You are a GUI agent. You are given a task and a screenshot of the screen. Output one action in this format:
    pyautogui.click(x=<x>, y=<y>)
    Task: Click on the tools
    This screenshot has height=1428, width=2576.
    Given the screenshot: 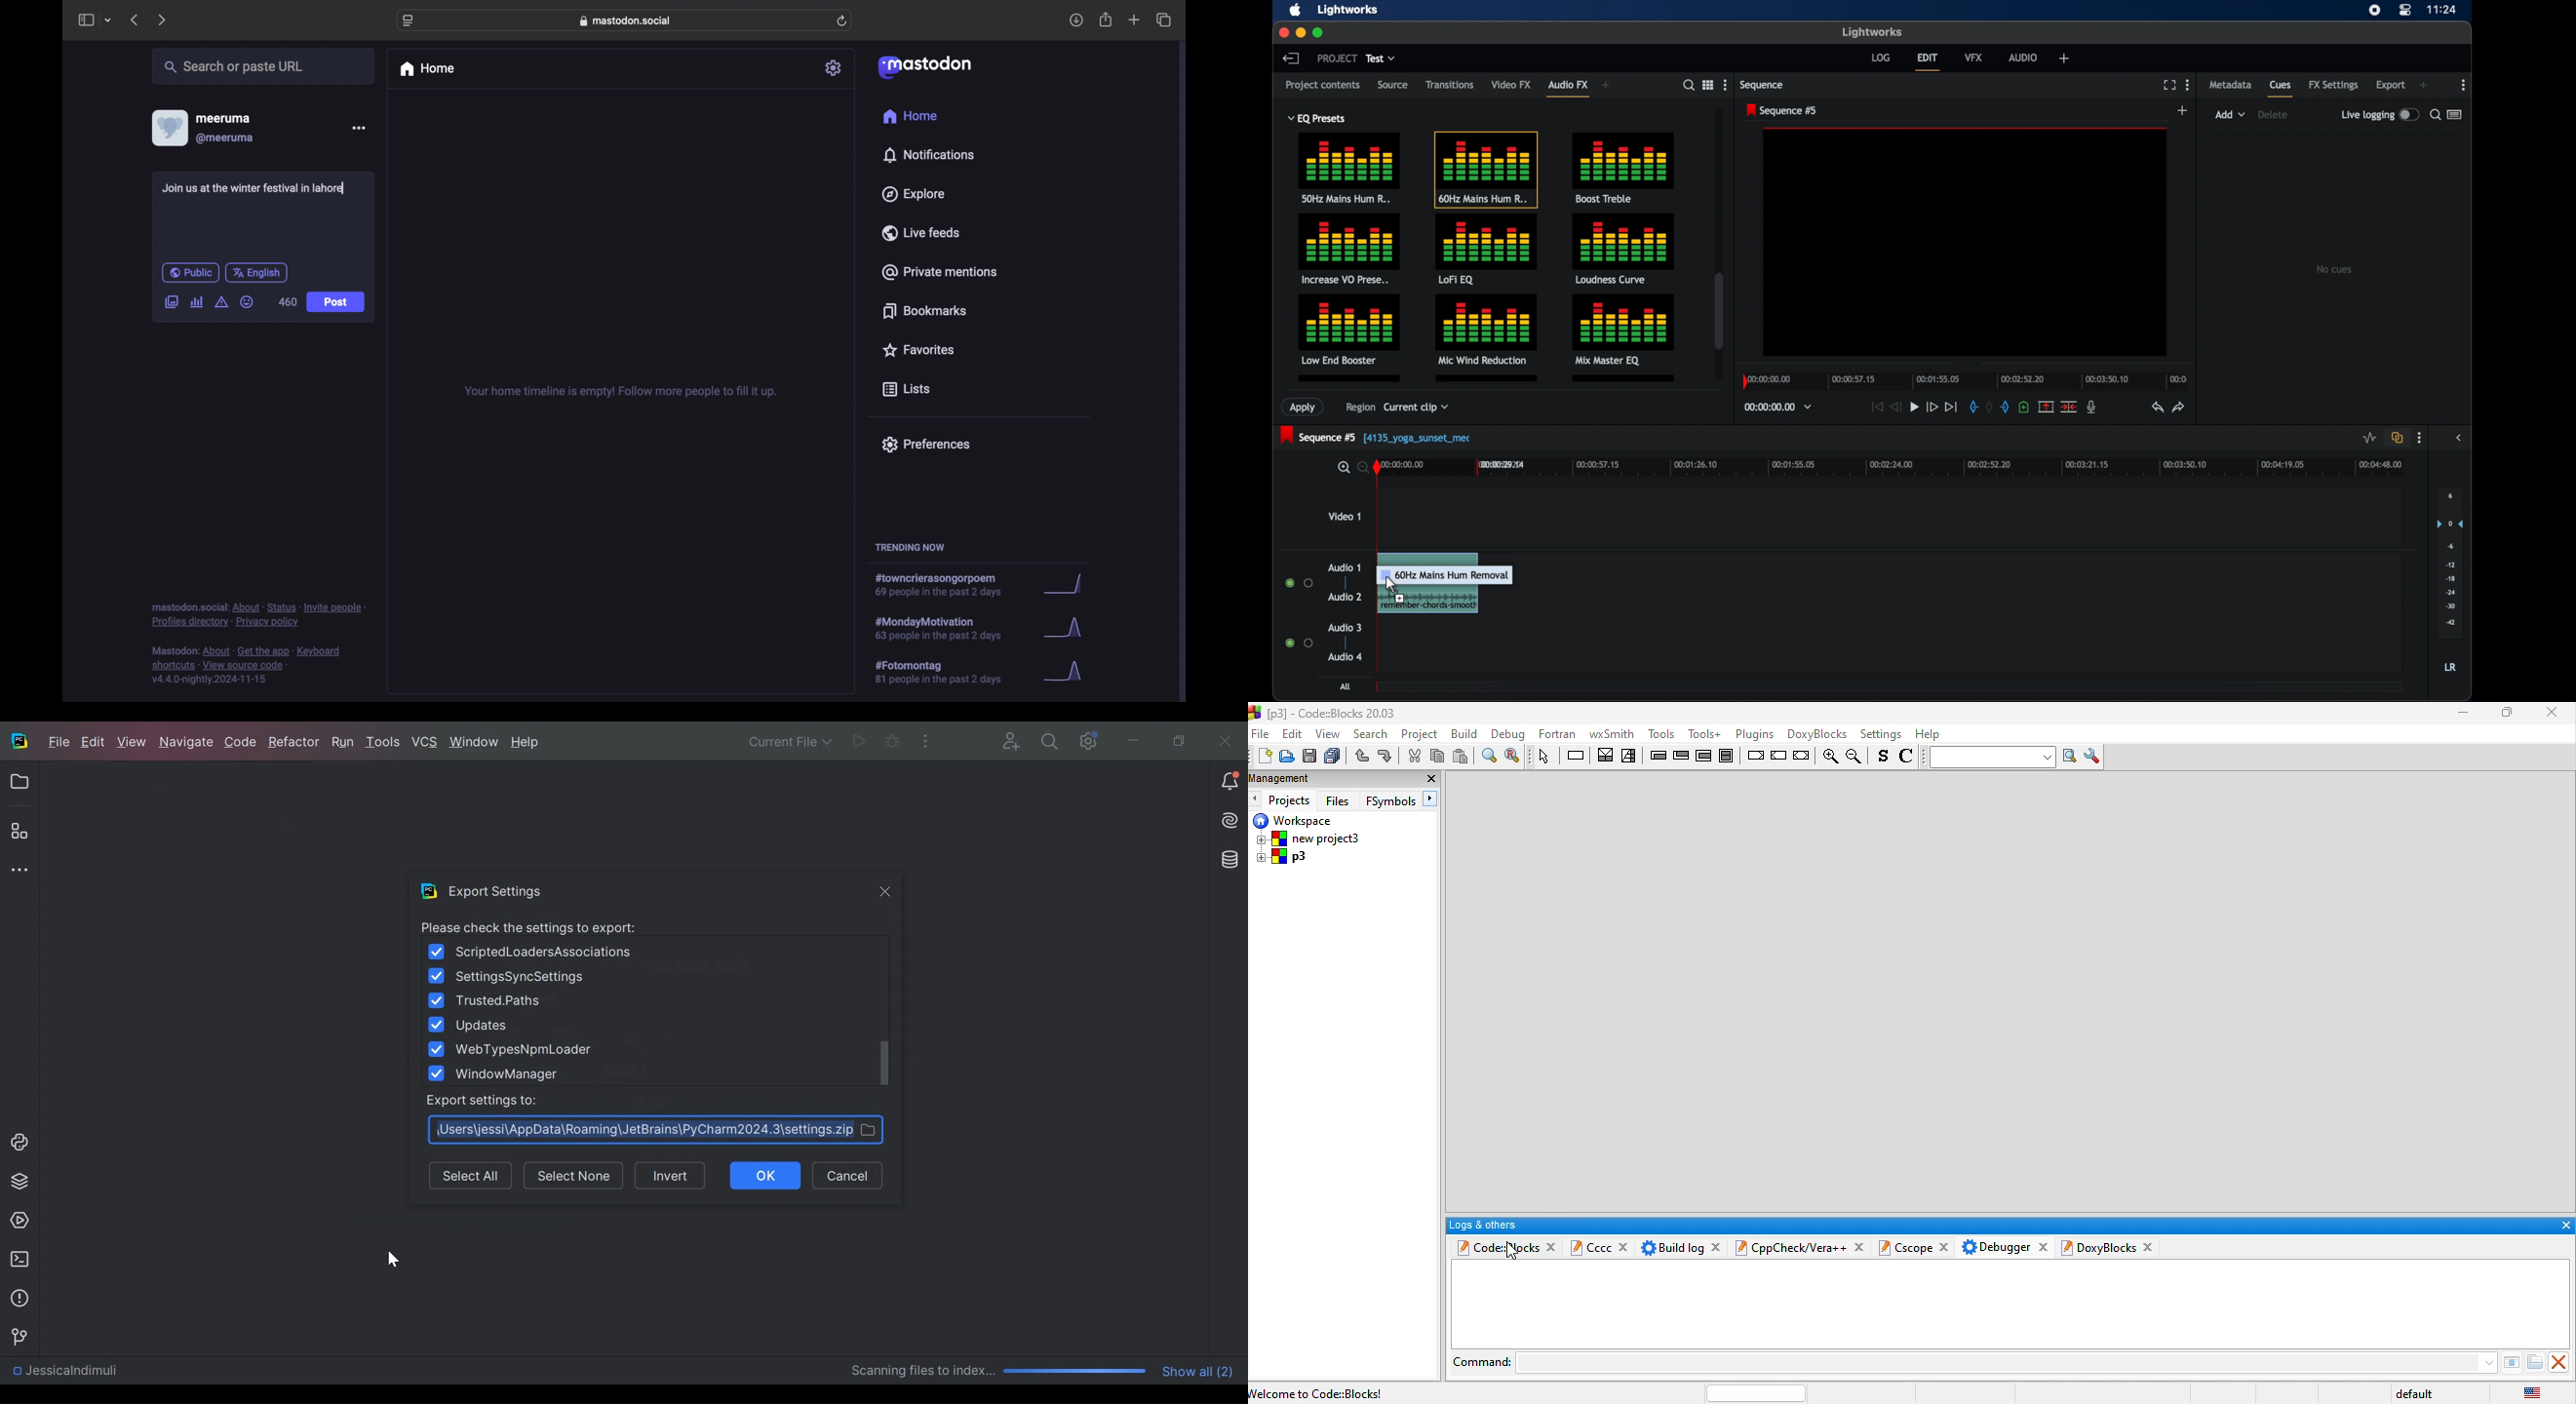 What is the action you would take?
    pyautogui.click(x=1705, y=733)
    